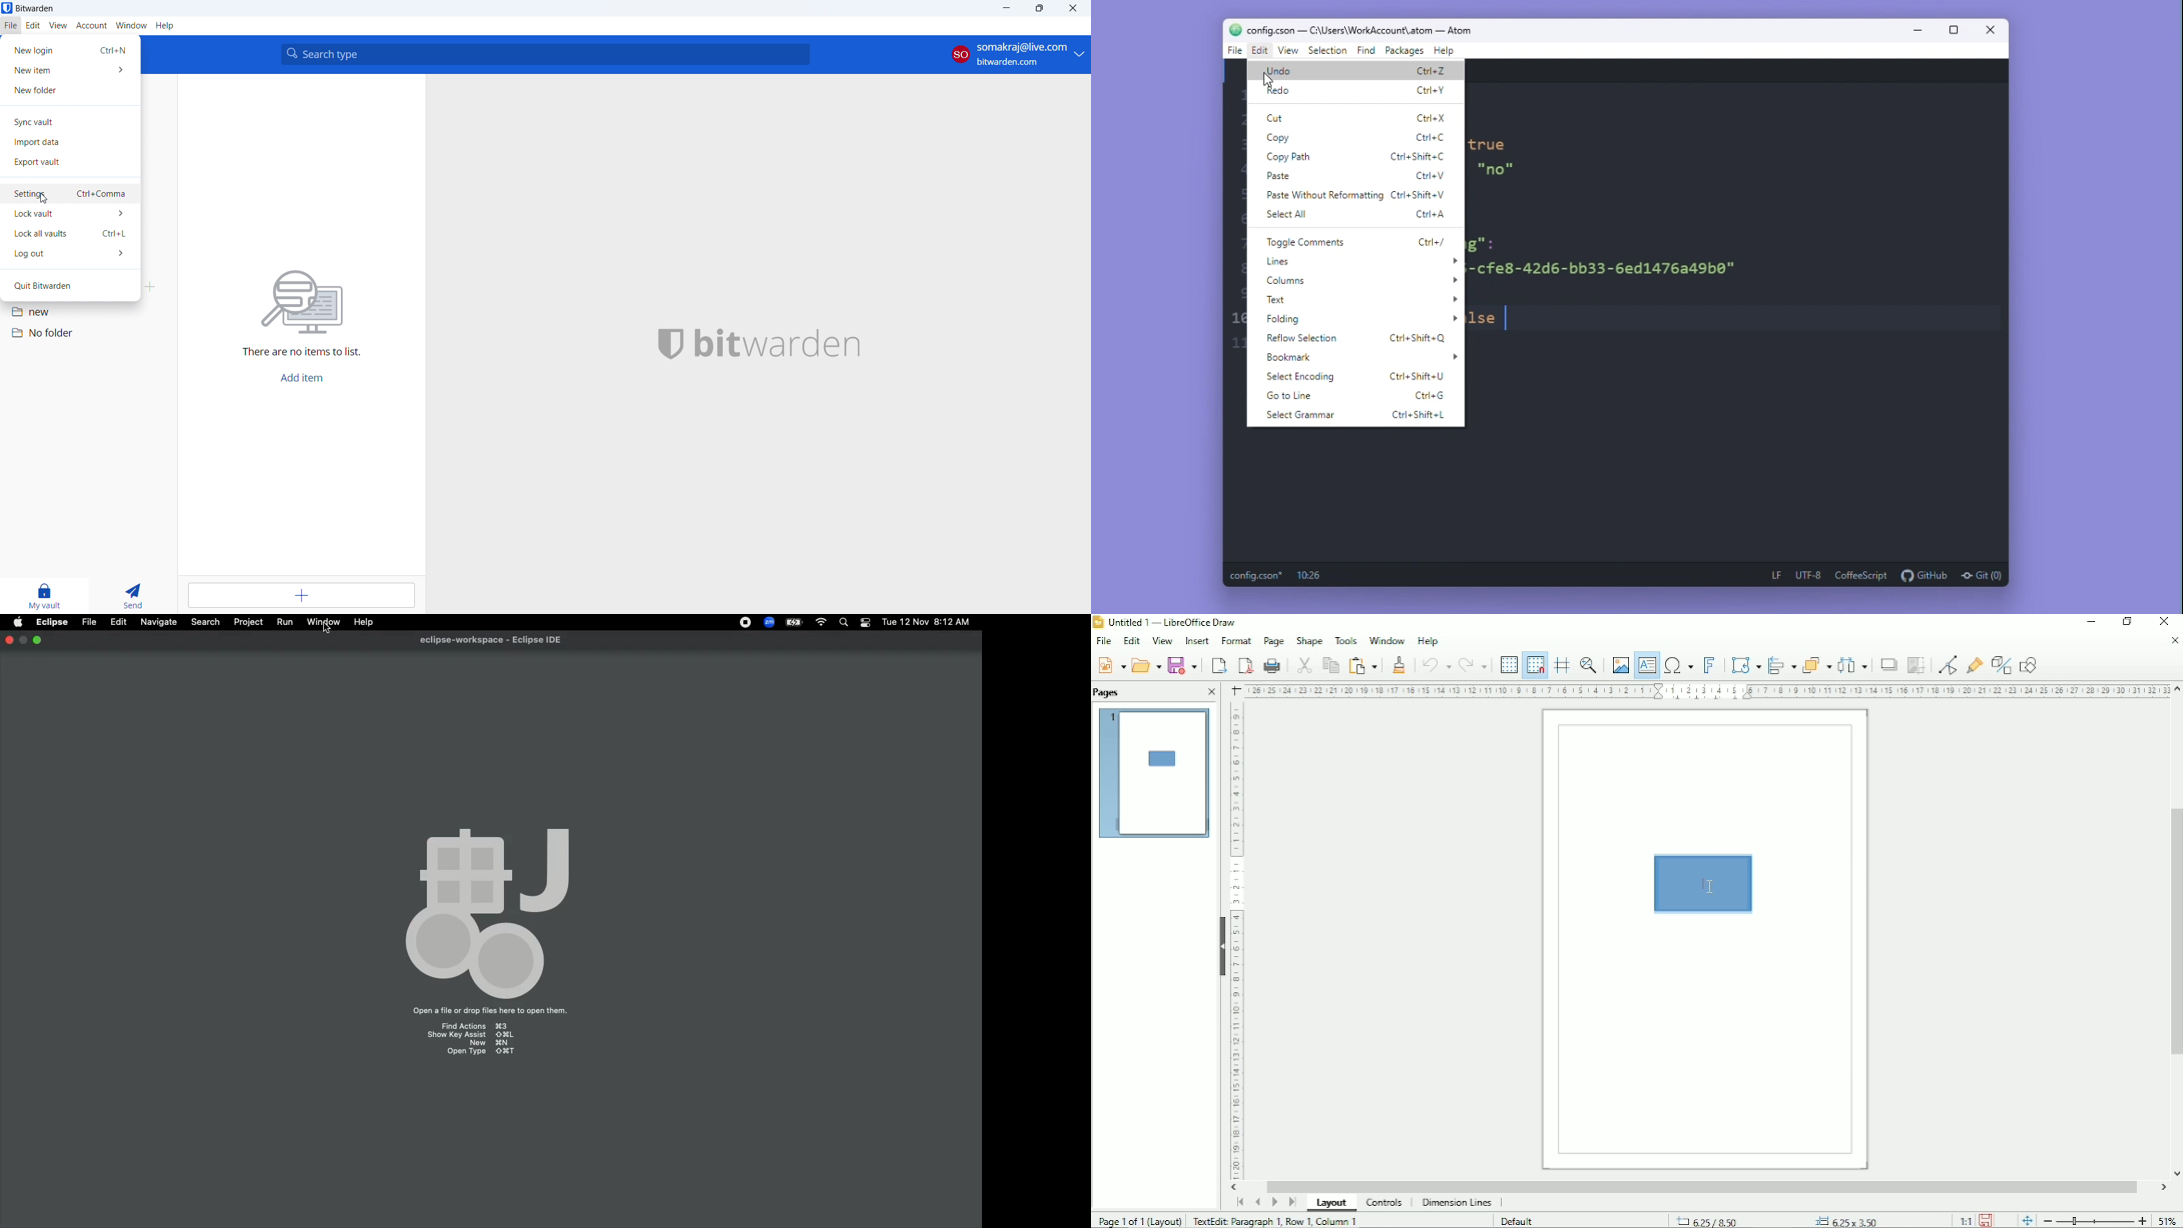 The height and width of the screenshot is (1232, 2184). What do you see at coordinates (1222, 946) in the screenshot?
I see `Hide` at bounding box center [1222, 946].